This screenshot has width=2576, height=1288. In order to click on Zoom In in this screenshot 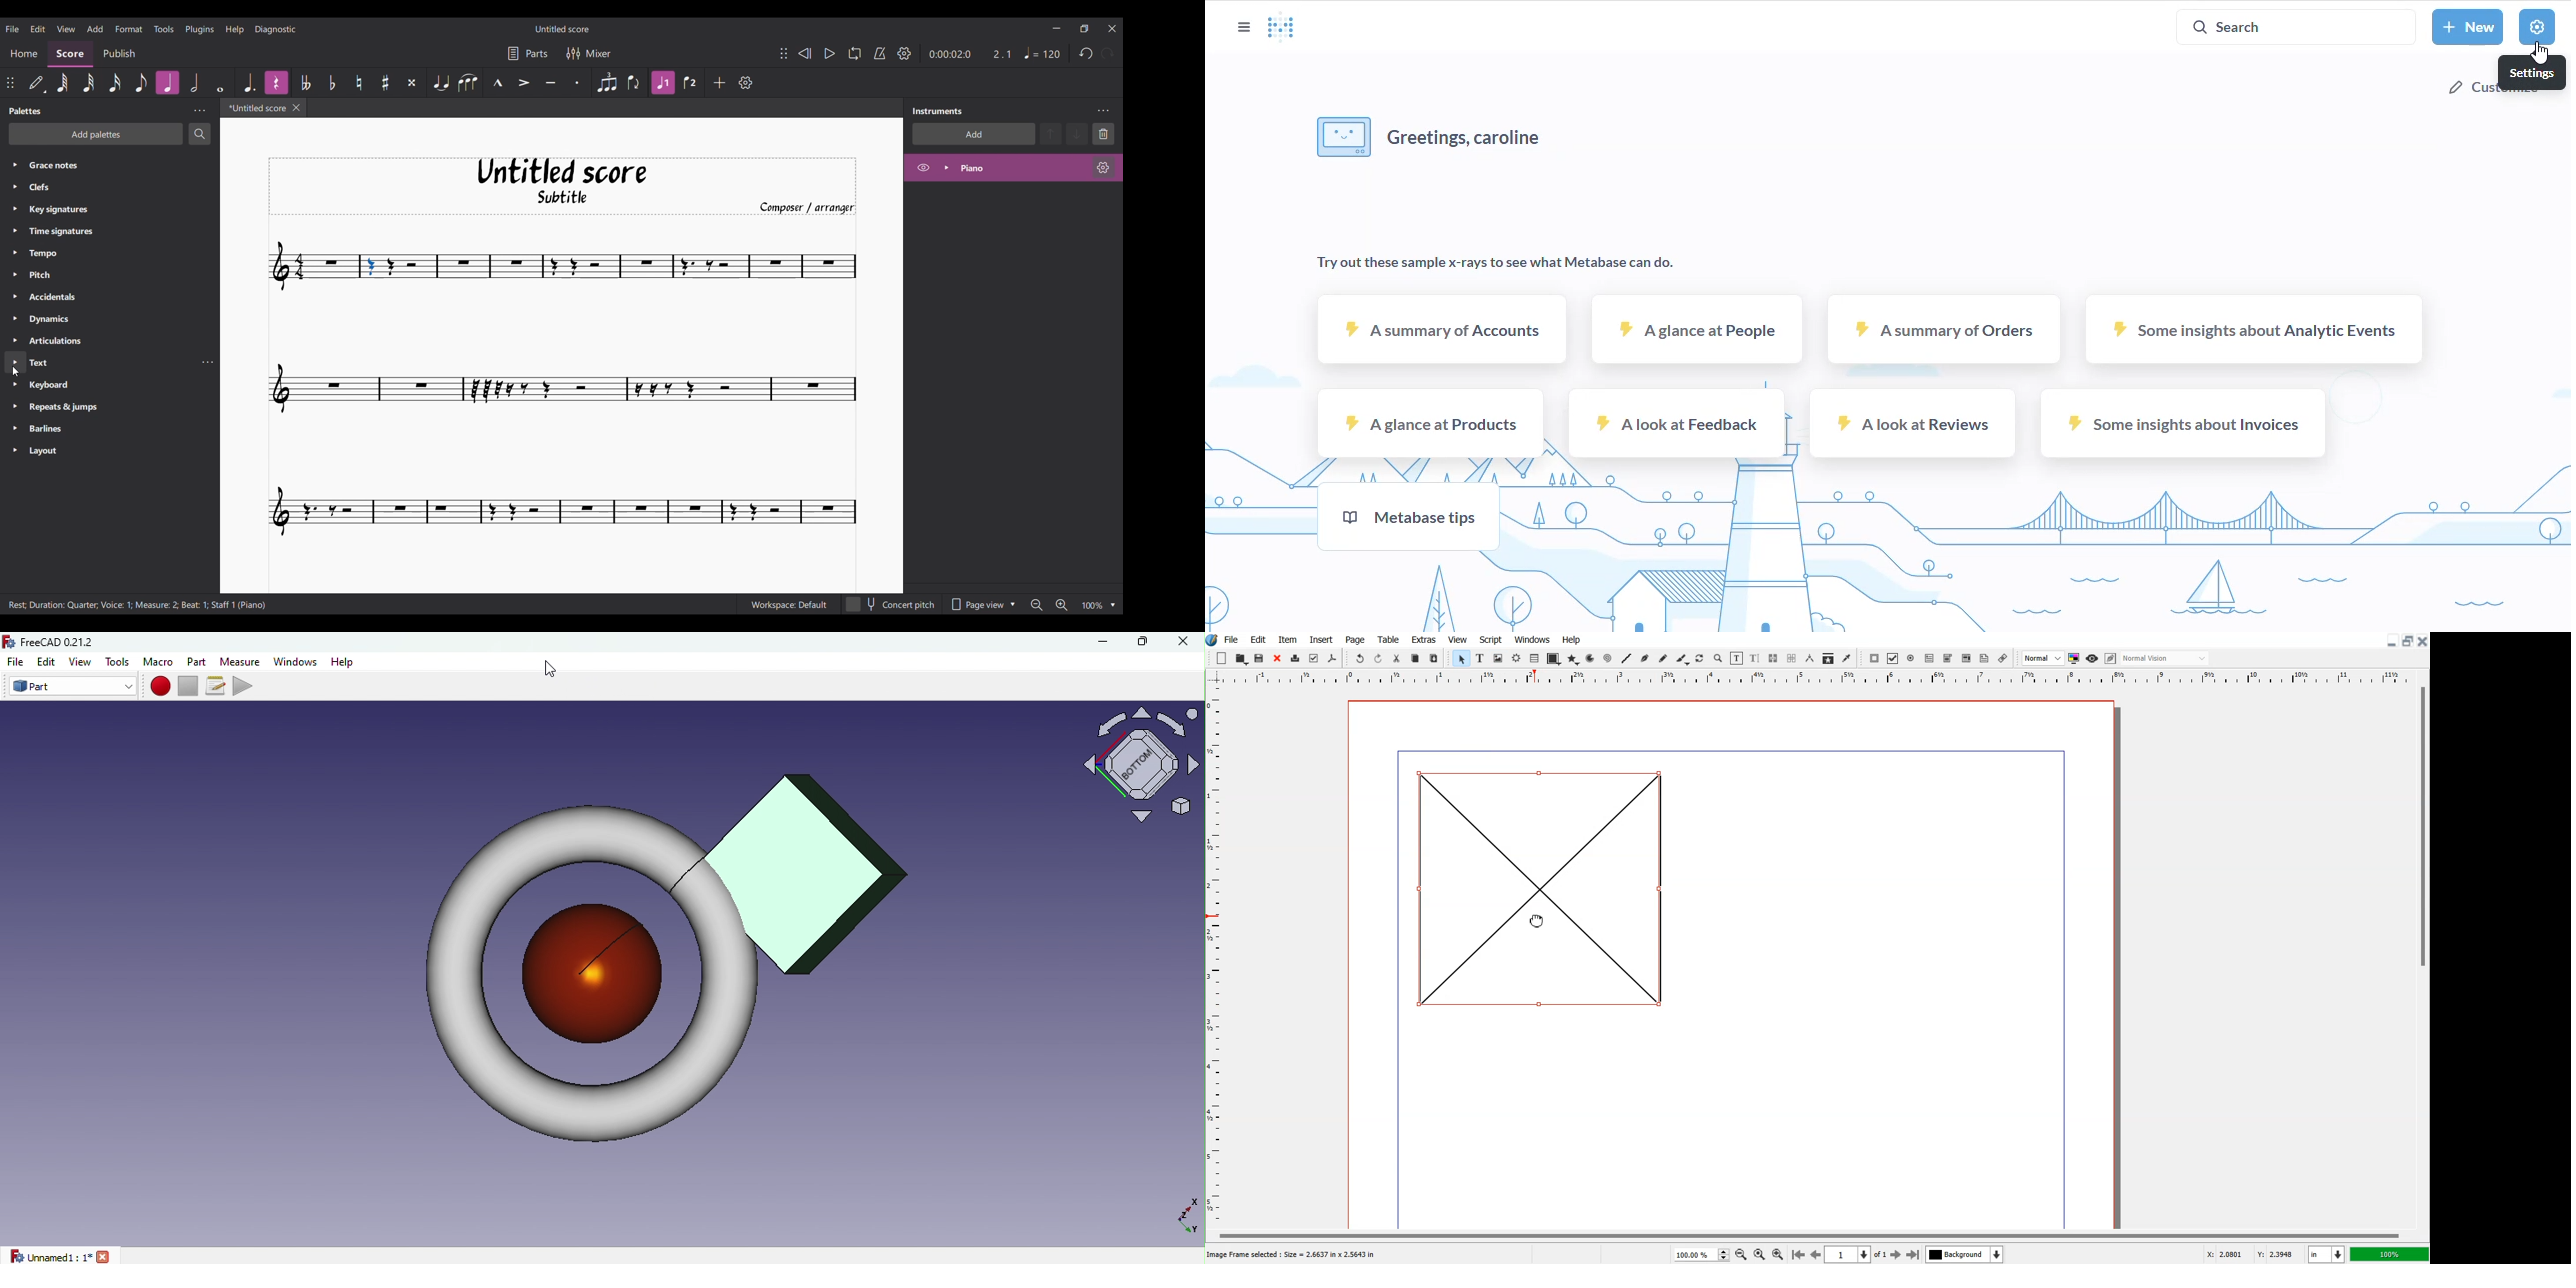, I will do `click(1779, 1253)`.